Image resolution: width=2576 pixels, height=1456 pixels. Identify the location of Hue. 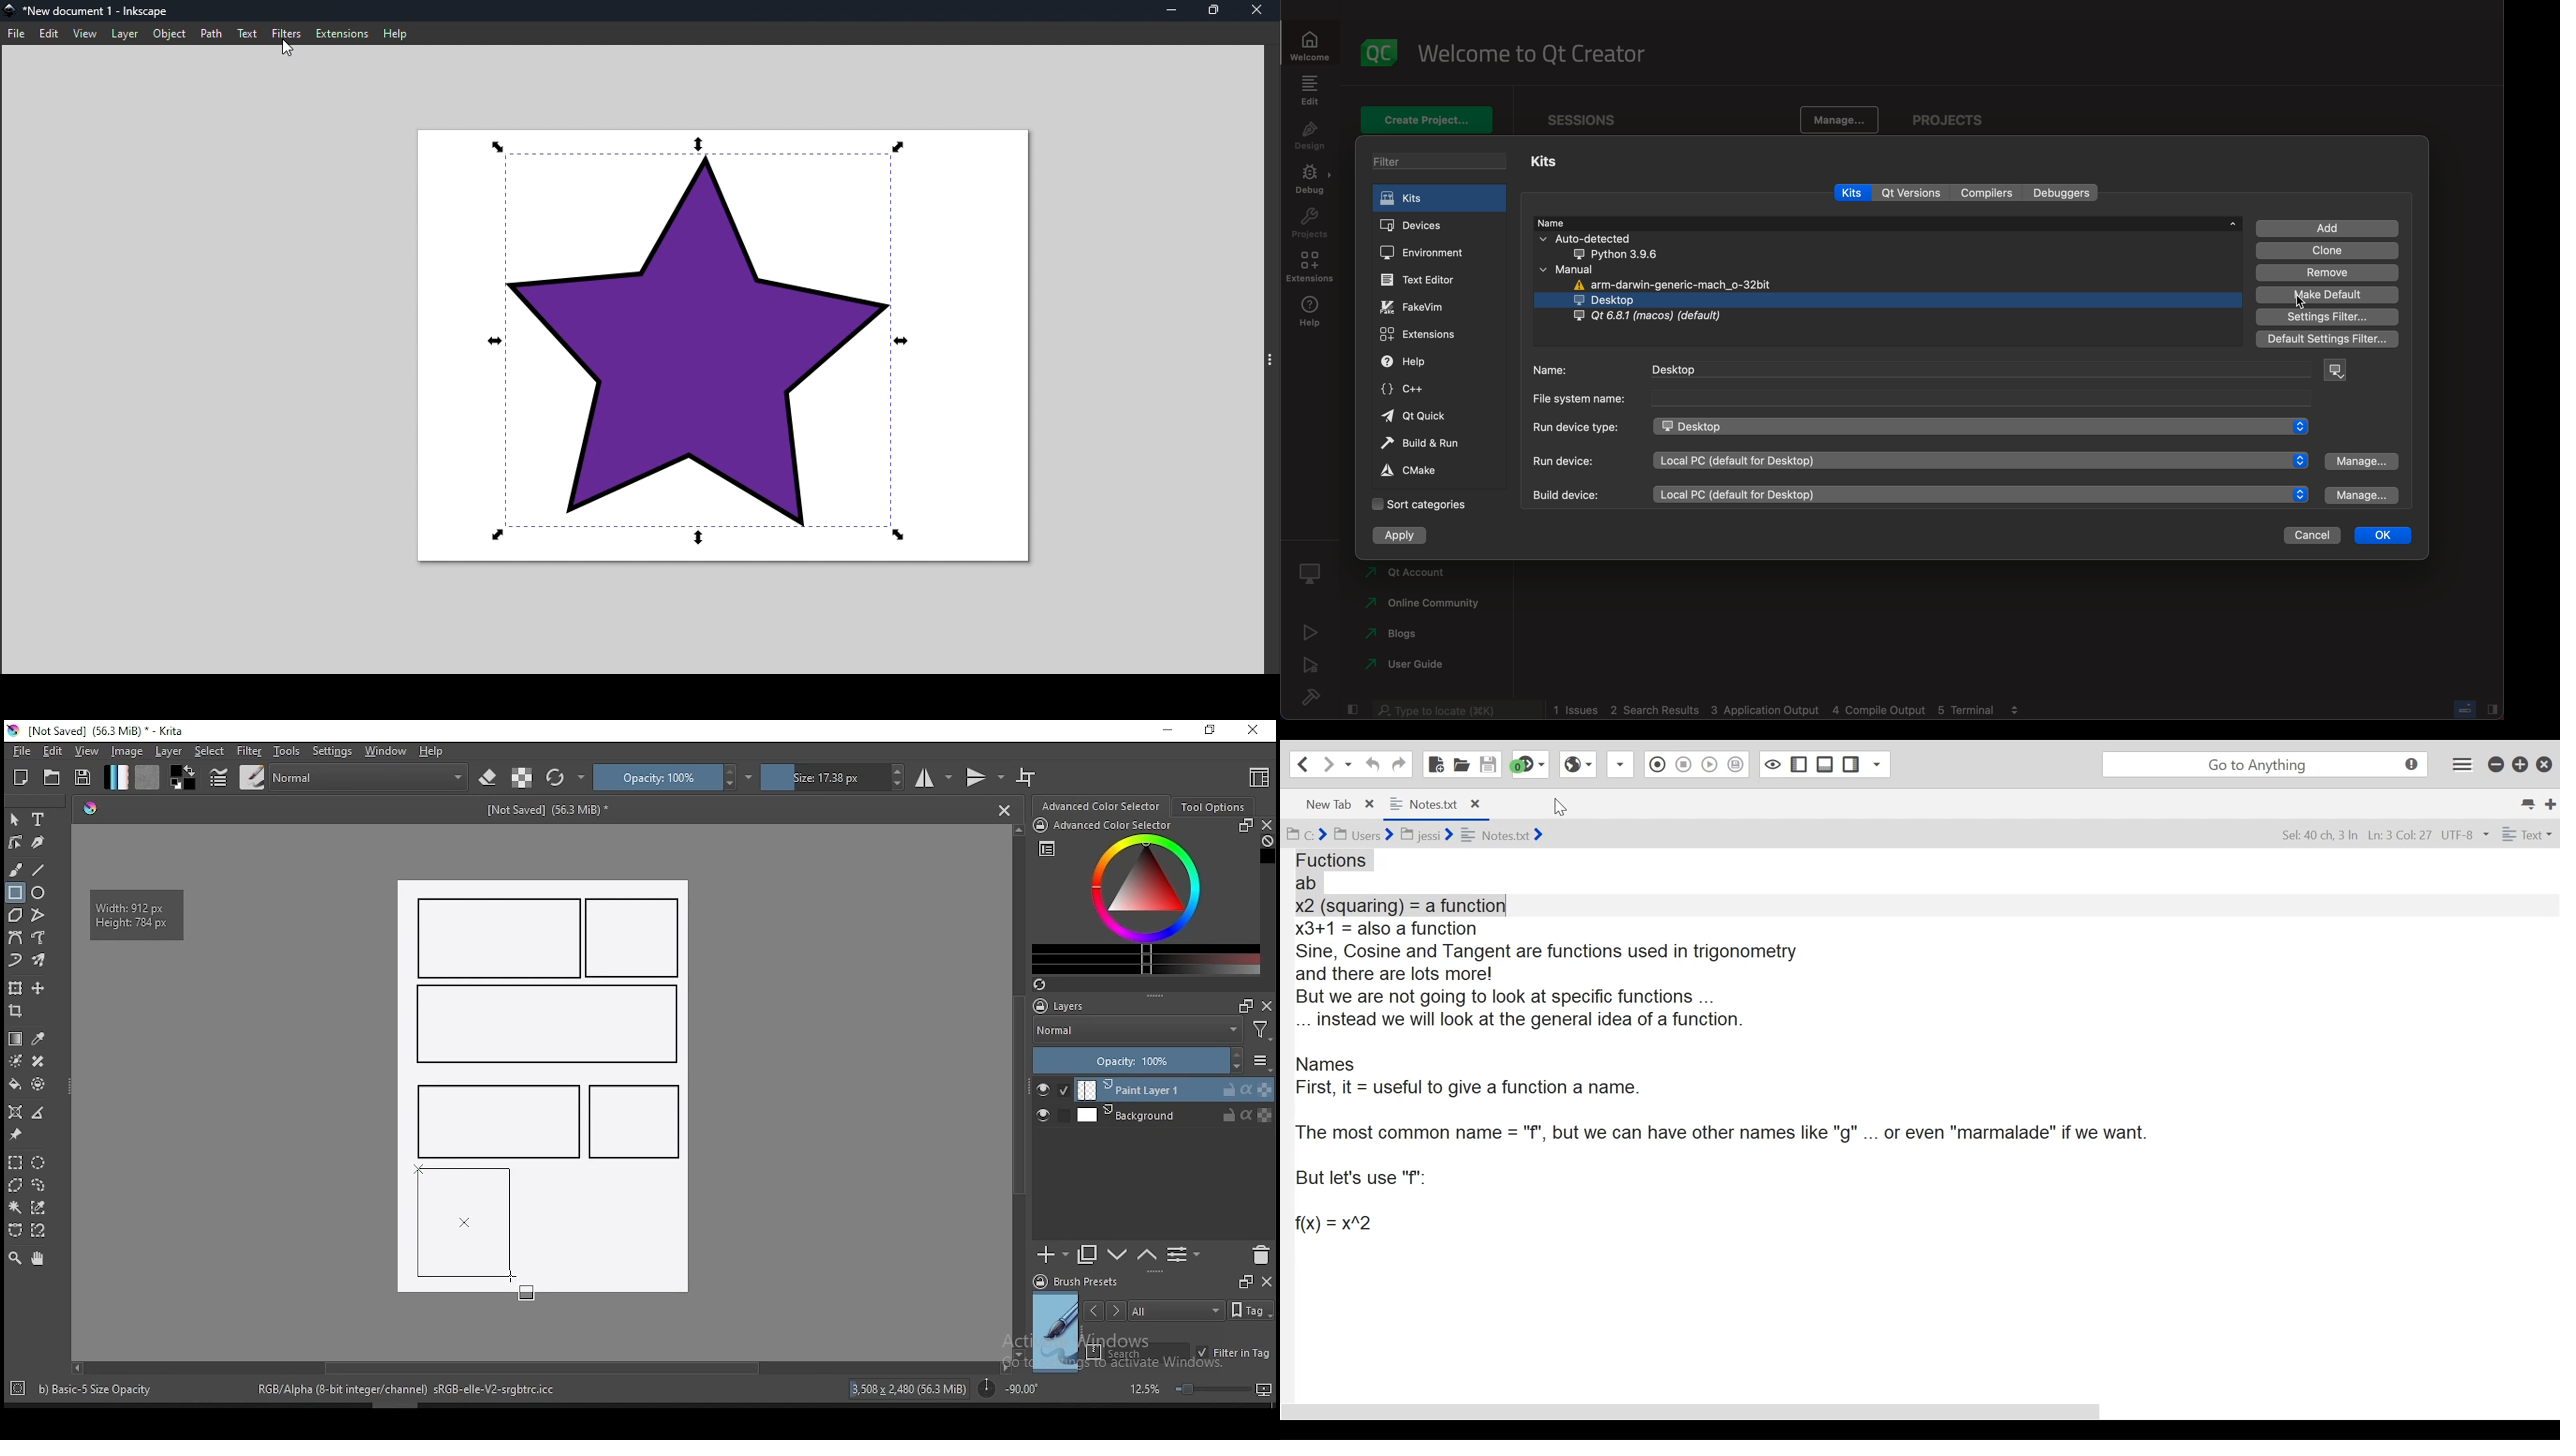
(90, 808).